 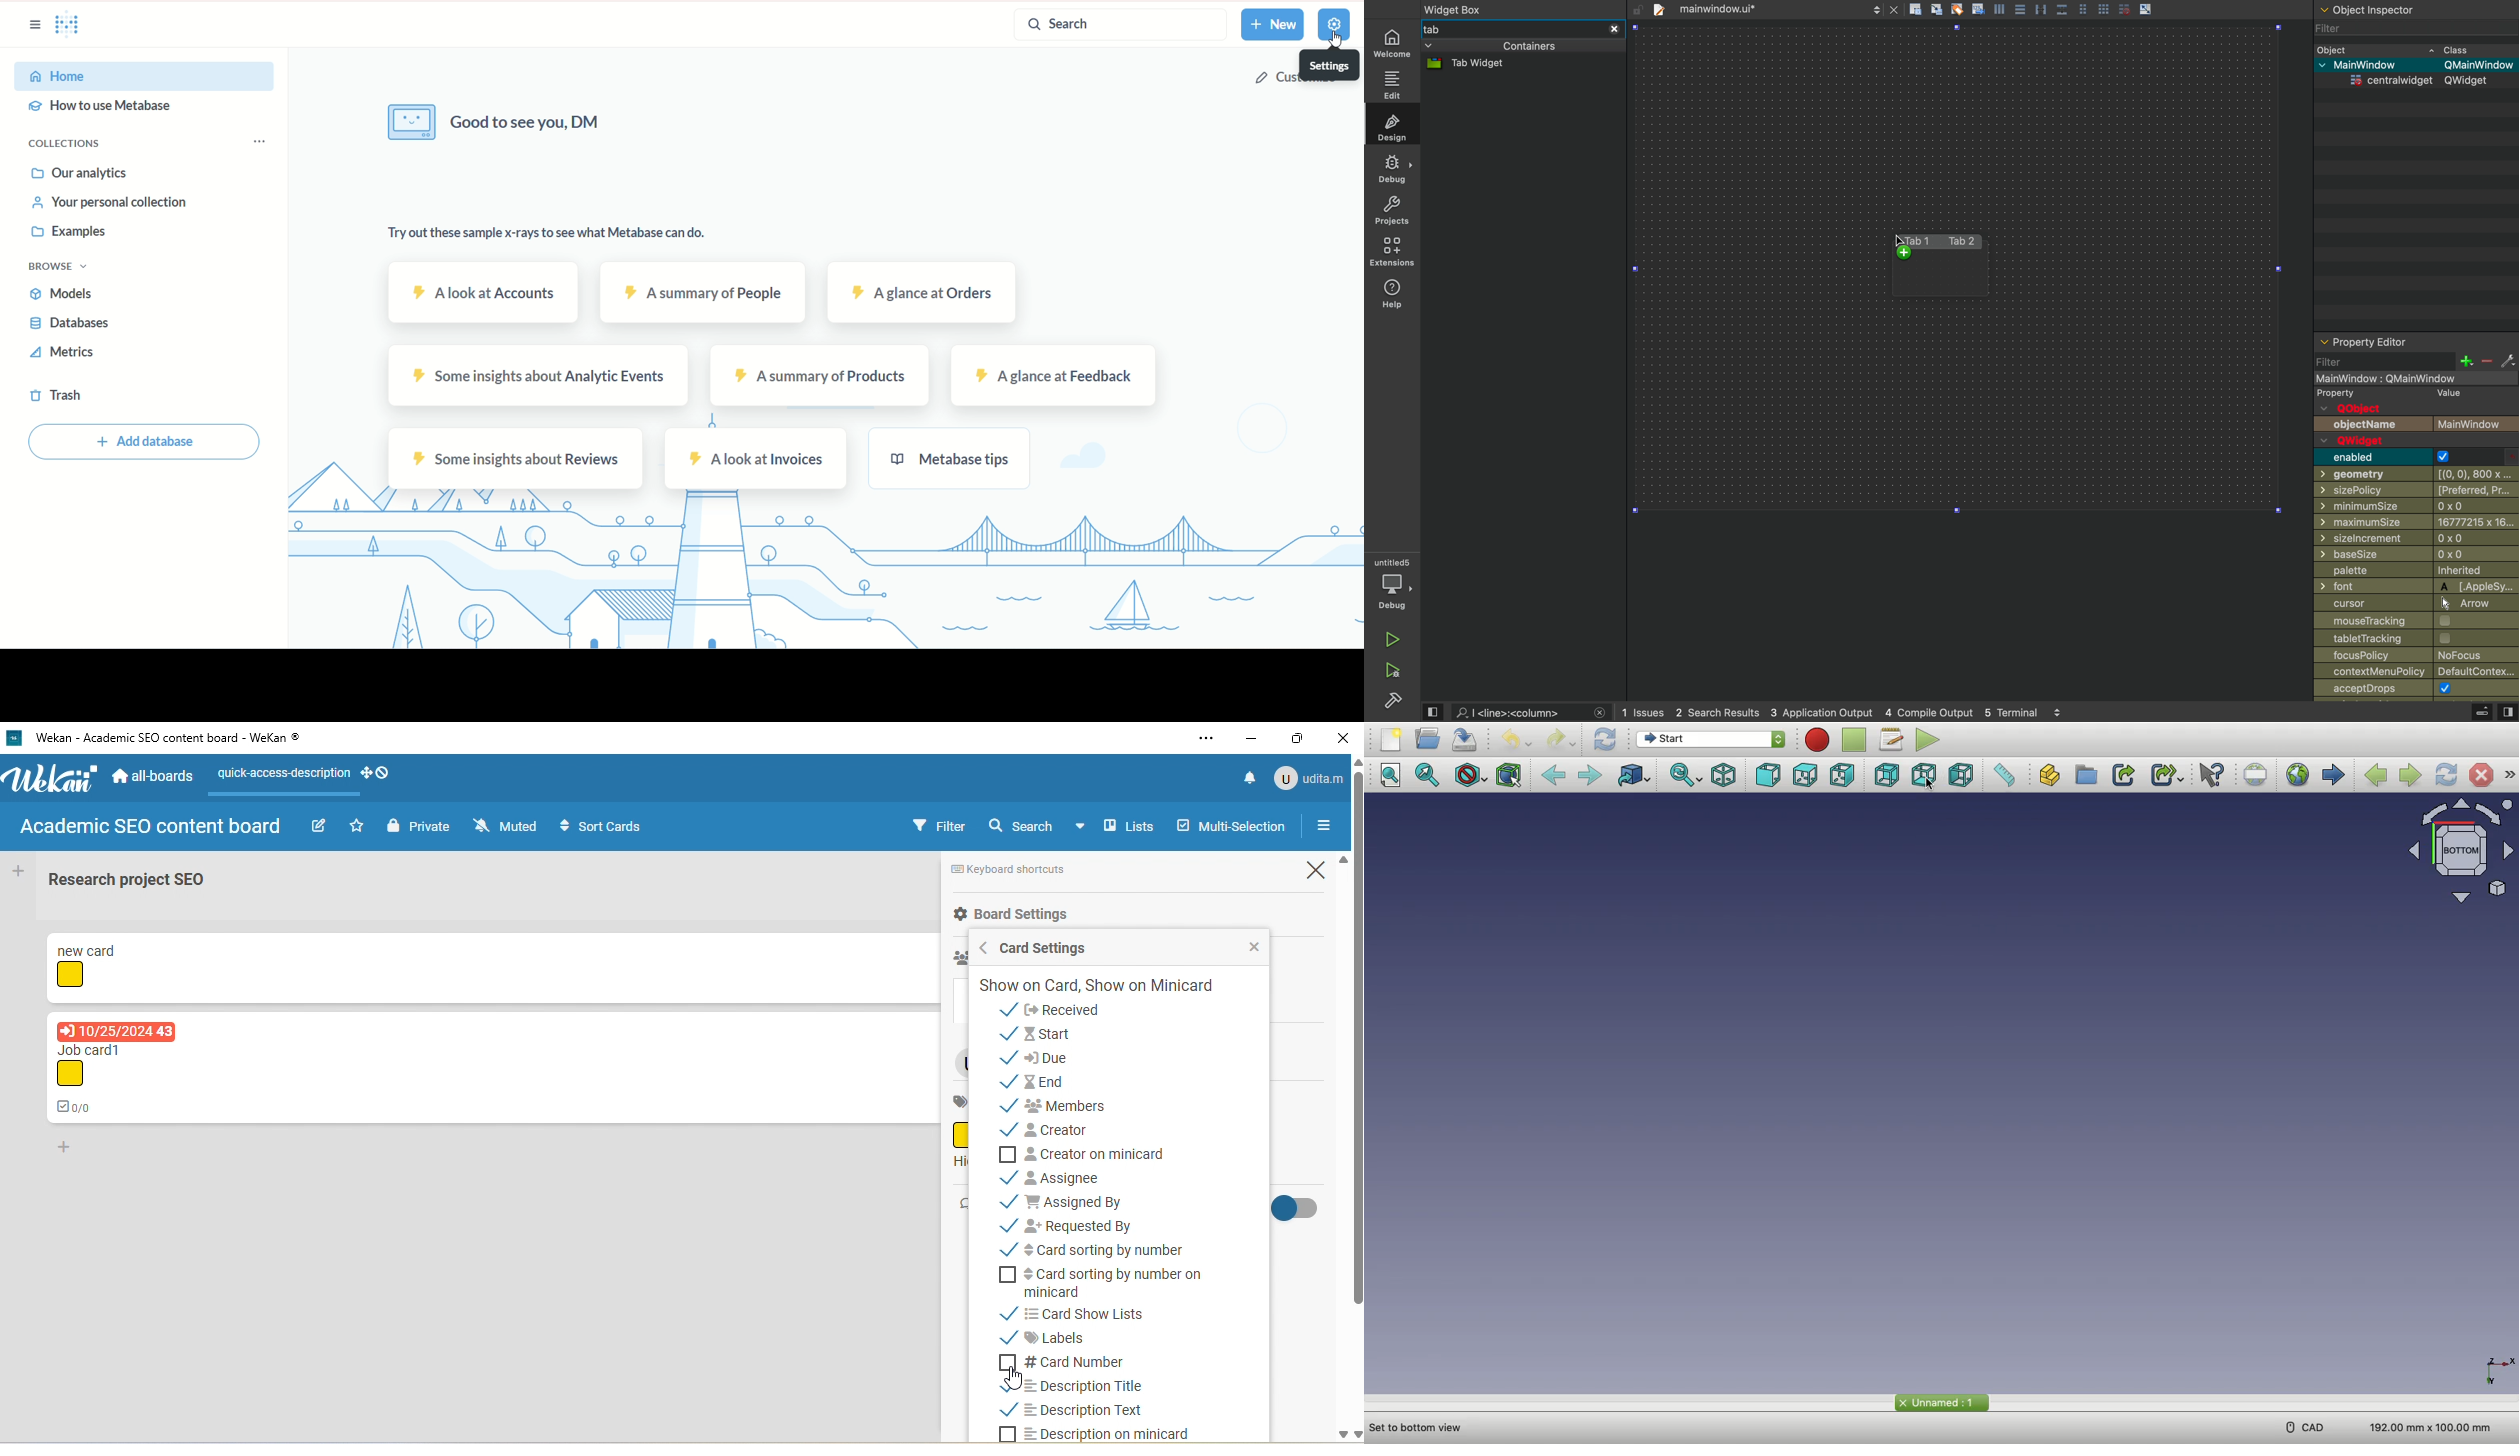 I want to click on udita m, so click(x=1309, y=777).